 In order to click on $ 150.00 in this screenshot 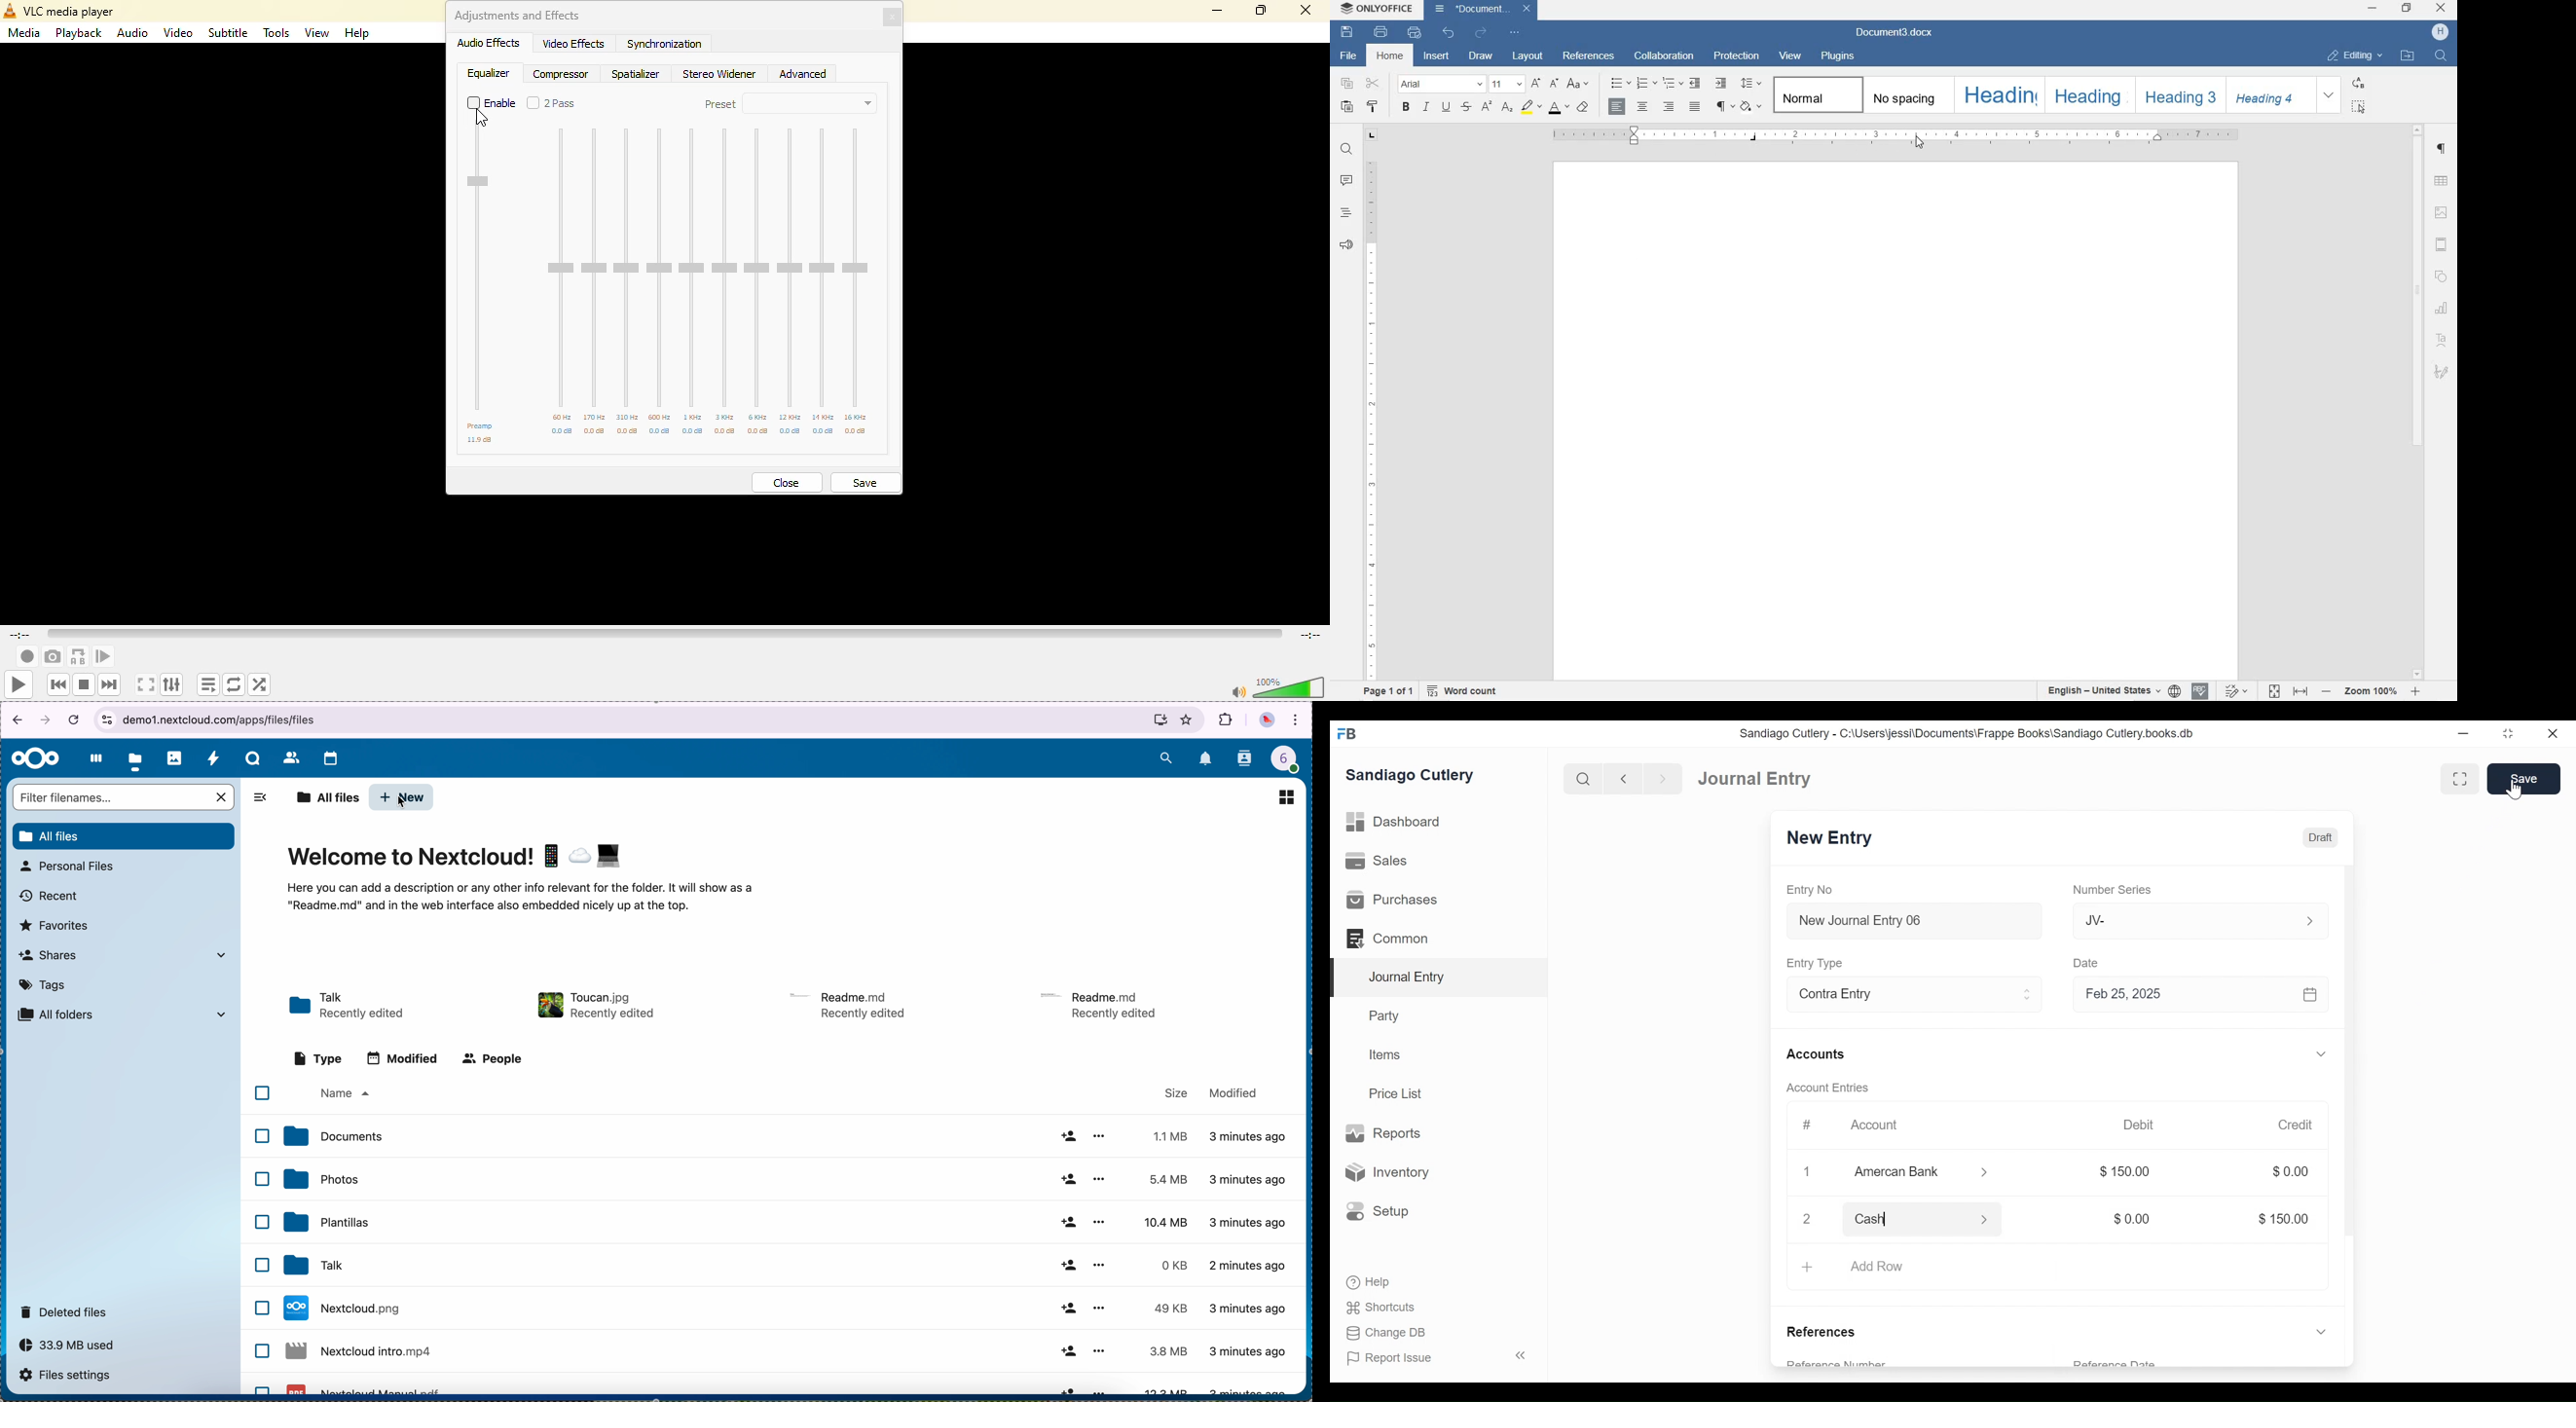, I will do `click(2283, 1220)`.